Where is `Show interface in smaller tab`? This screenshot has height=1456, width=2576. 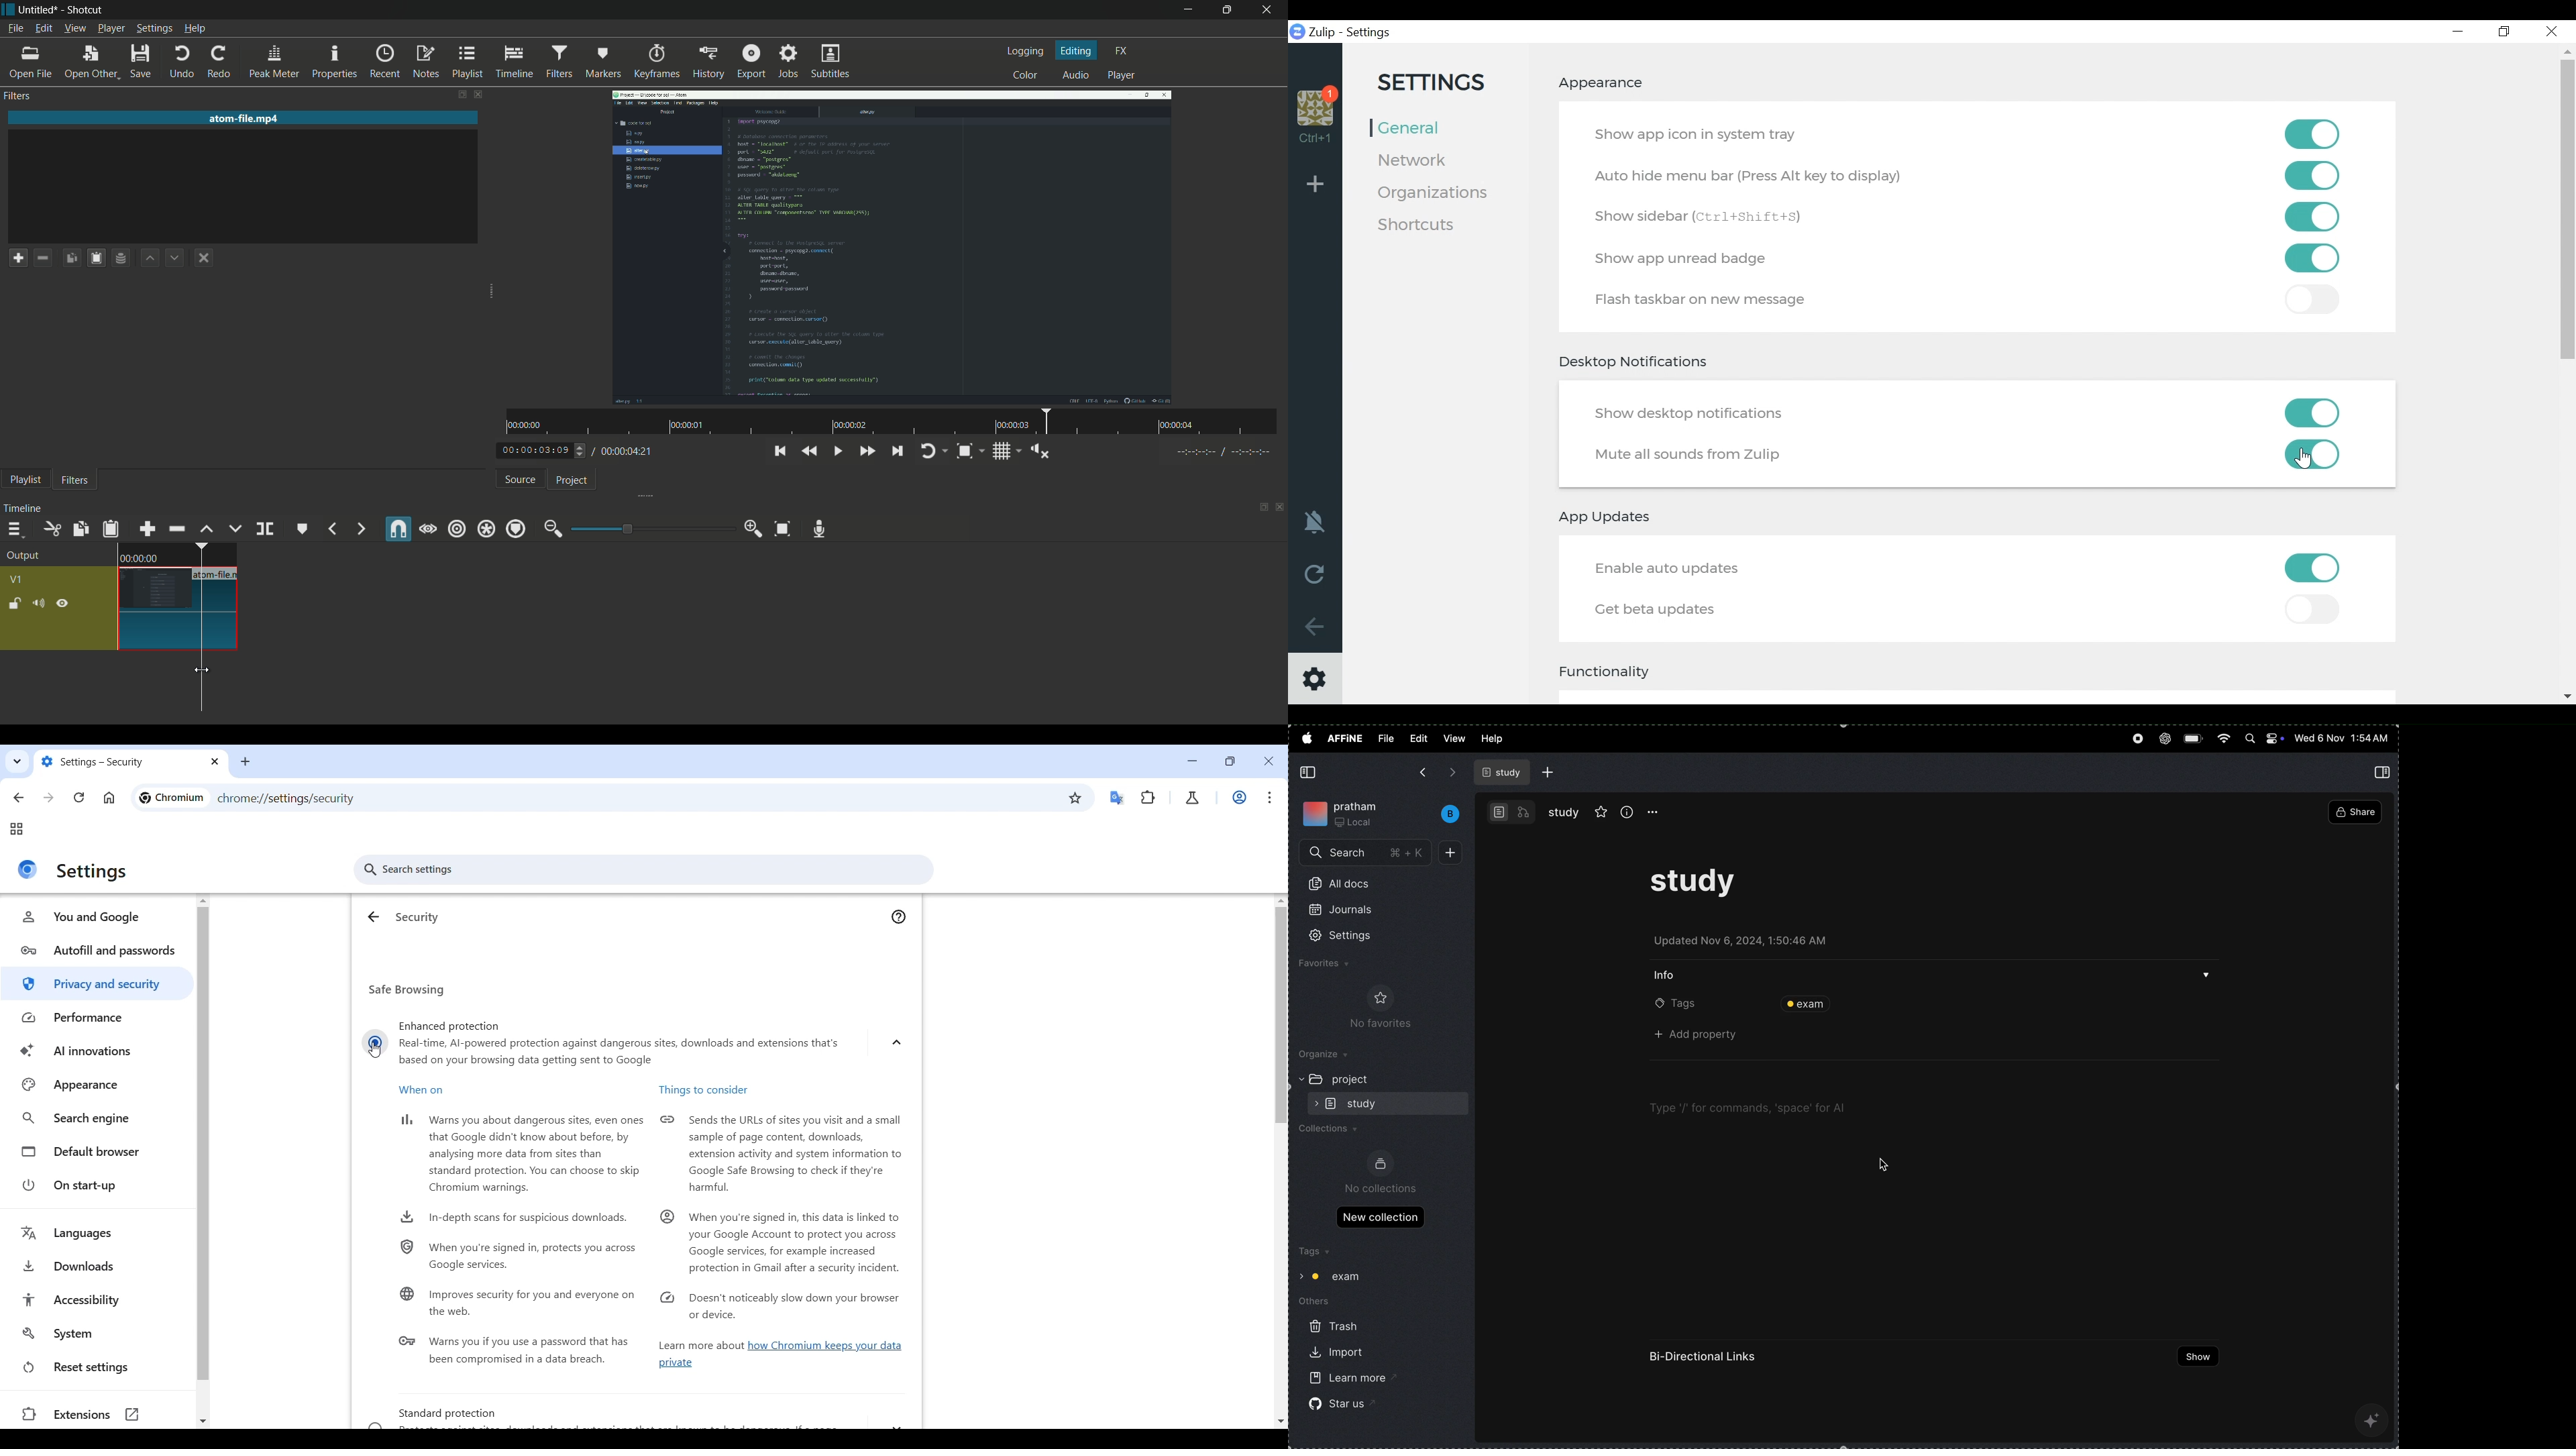
Show interface in smaller tab is located at coordinates (1230, 761).